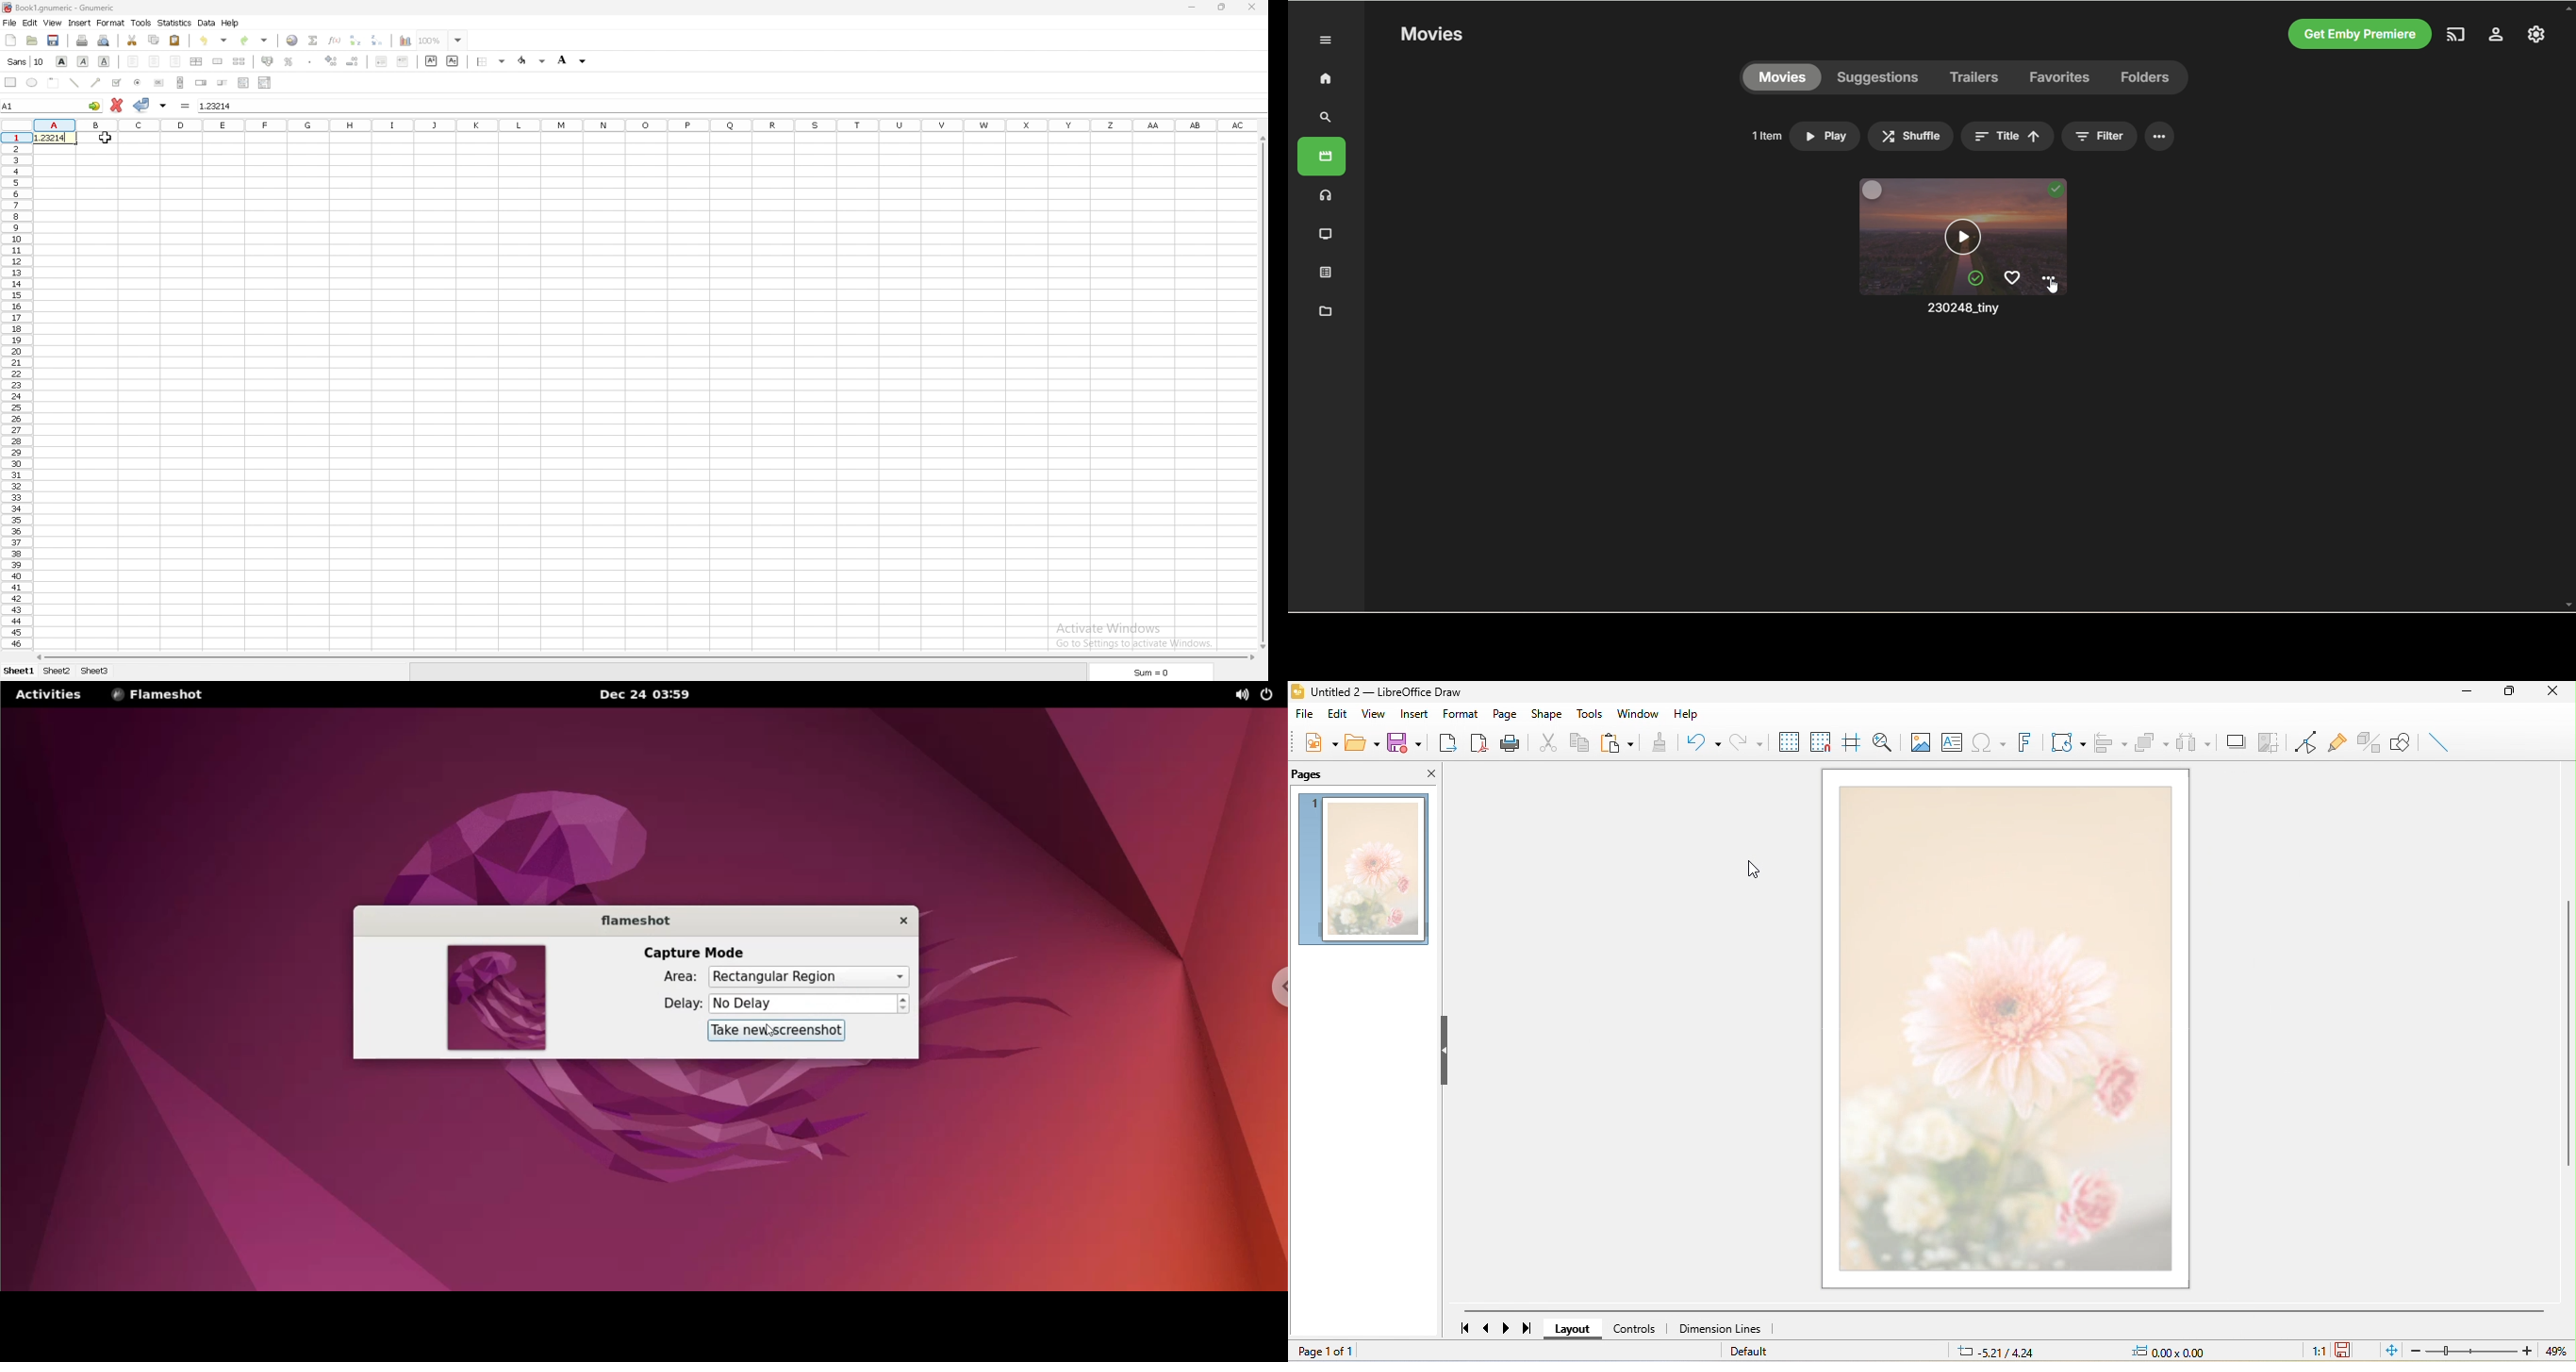  Describe the element at coordinates (181, 82) in the screenshot. I see `scroll bar` at that location.